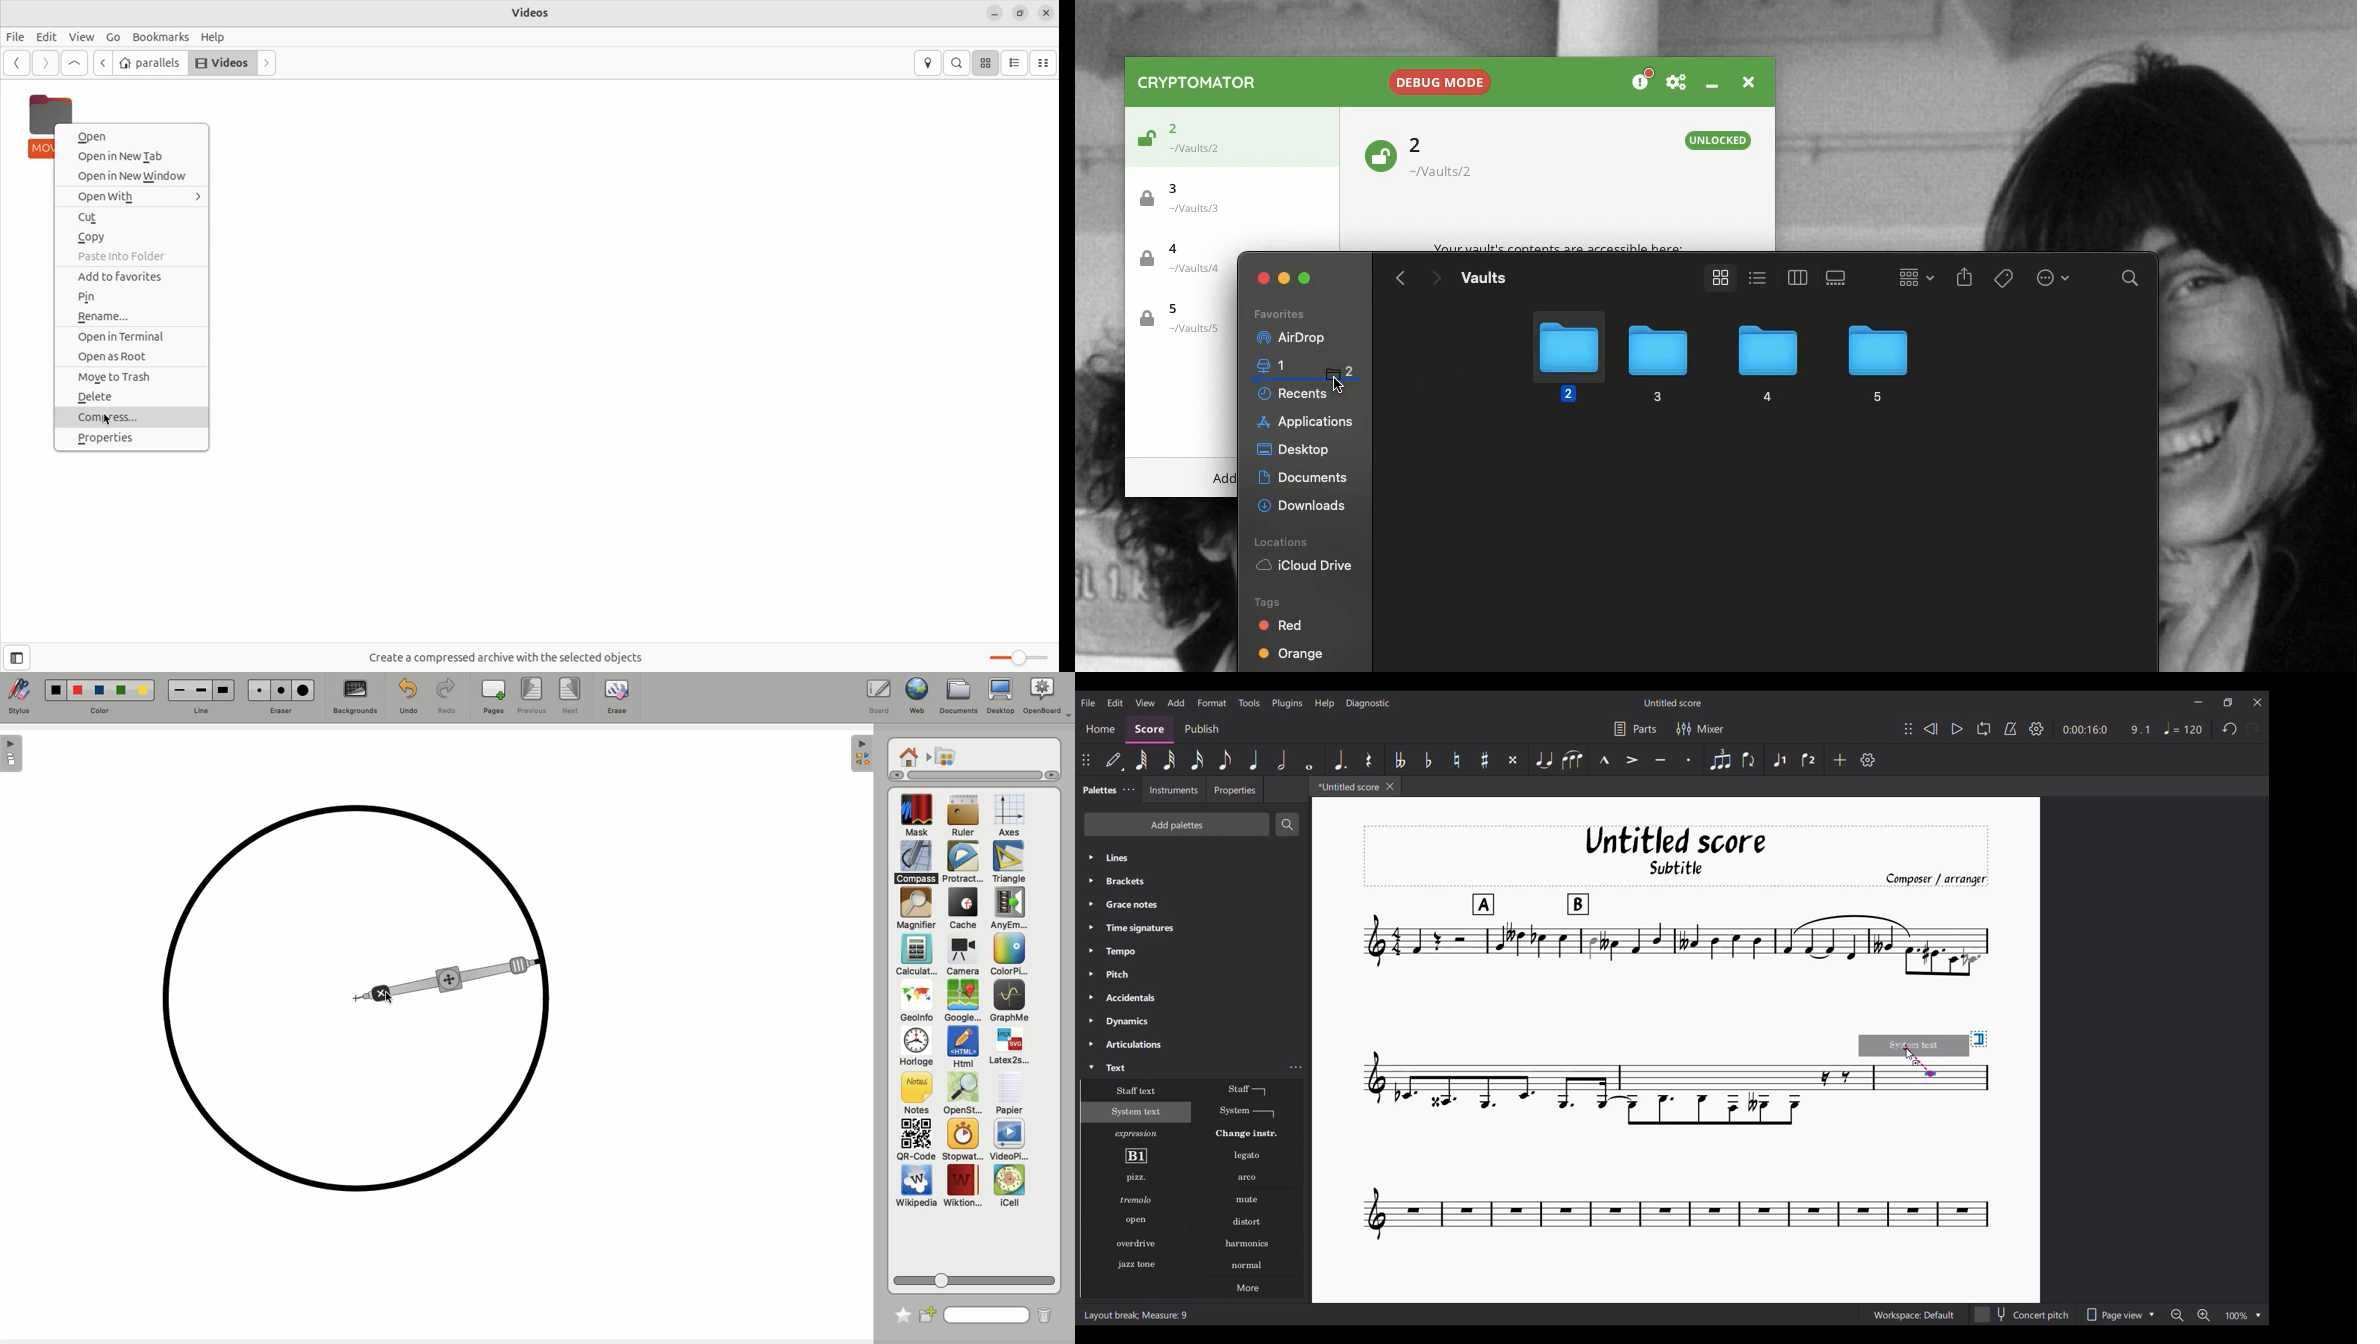  I want to click on Favorite, so click(899, 1312).